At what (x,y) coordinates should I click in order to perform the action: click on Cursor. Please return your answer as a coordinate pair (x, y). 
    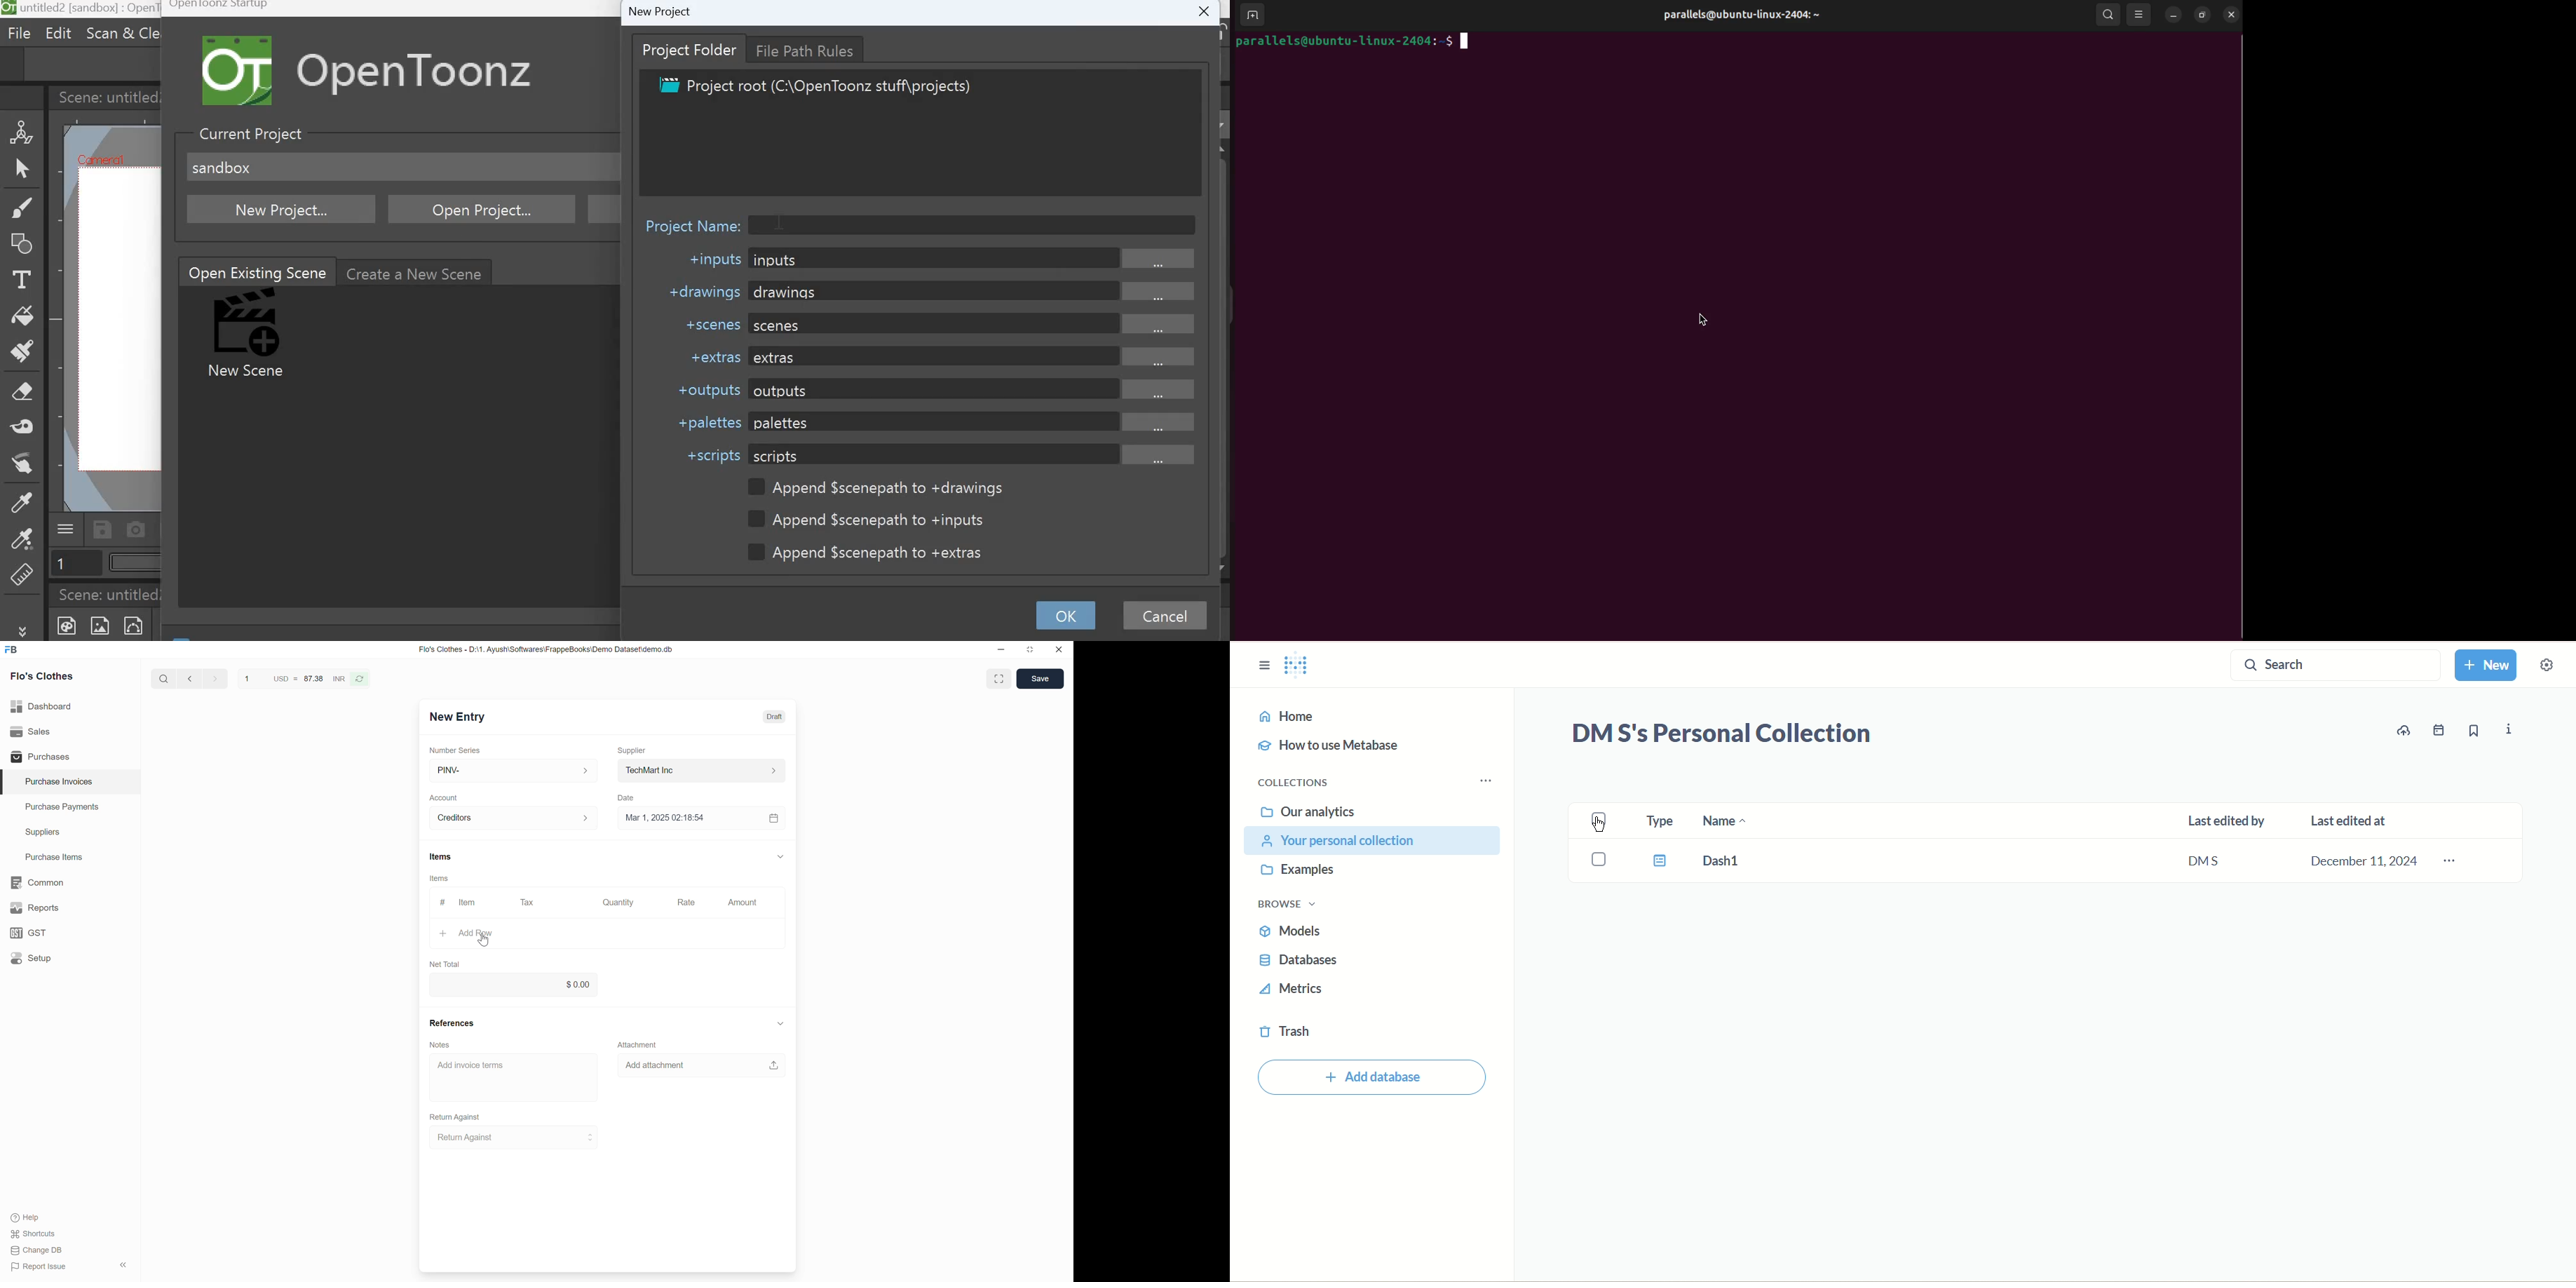
    Looking at the image, I should click on (781, 218).